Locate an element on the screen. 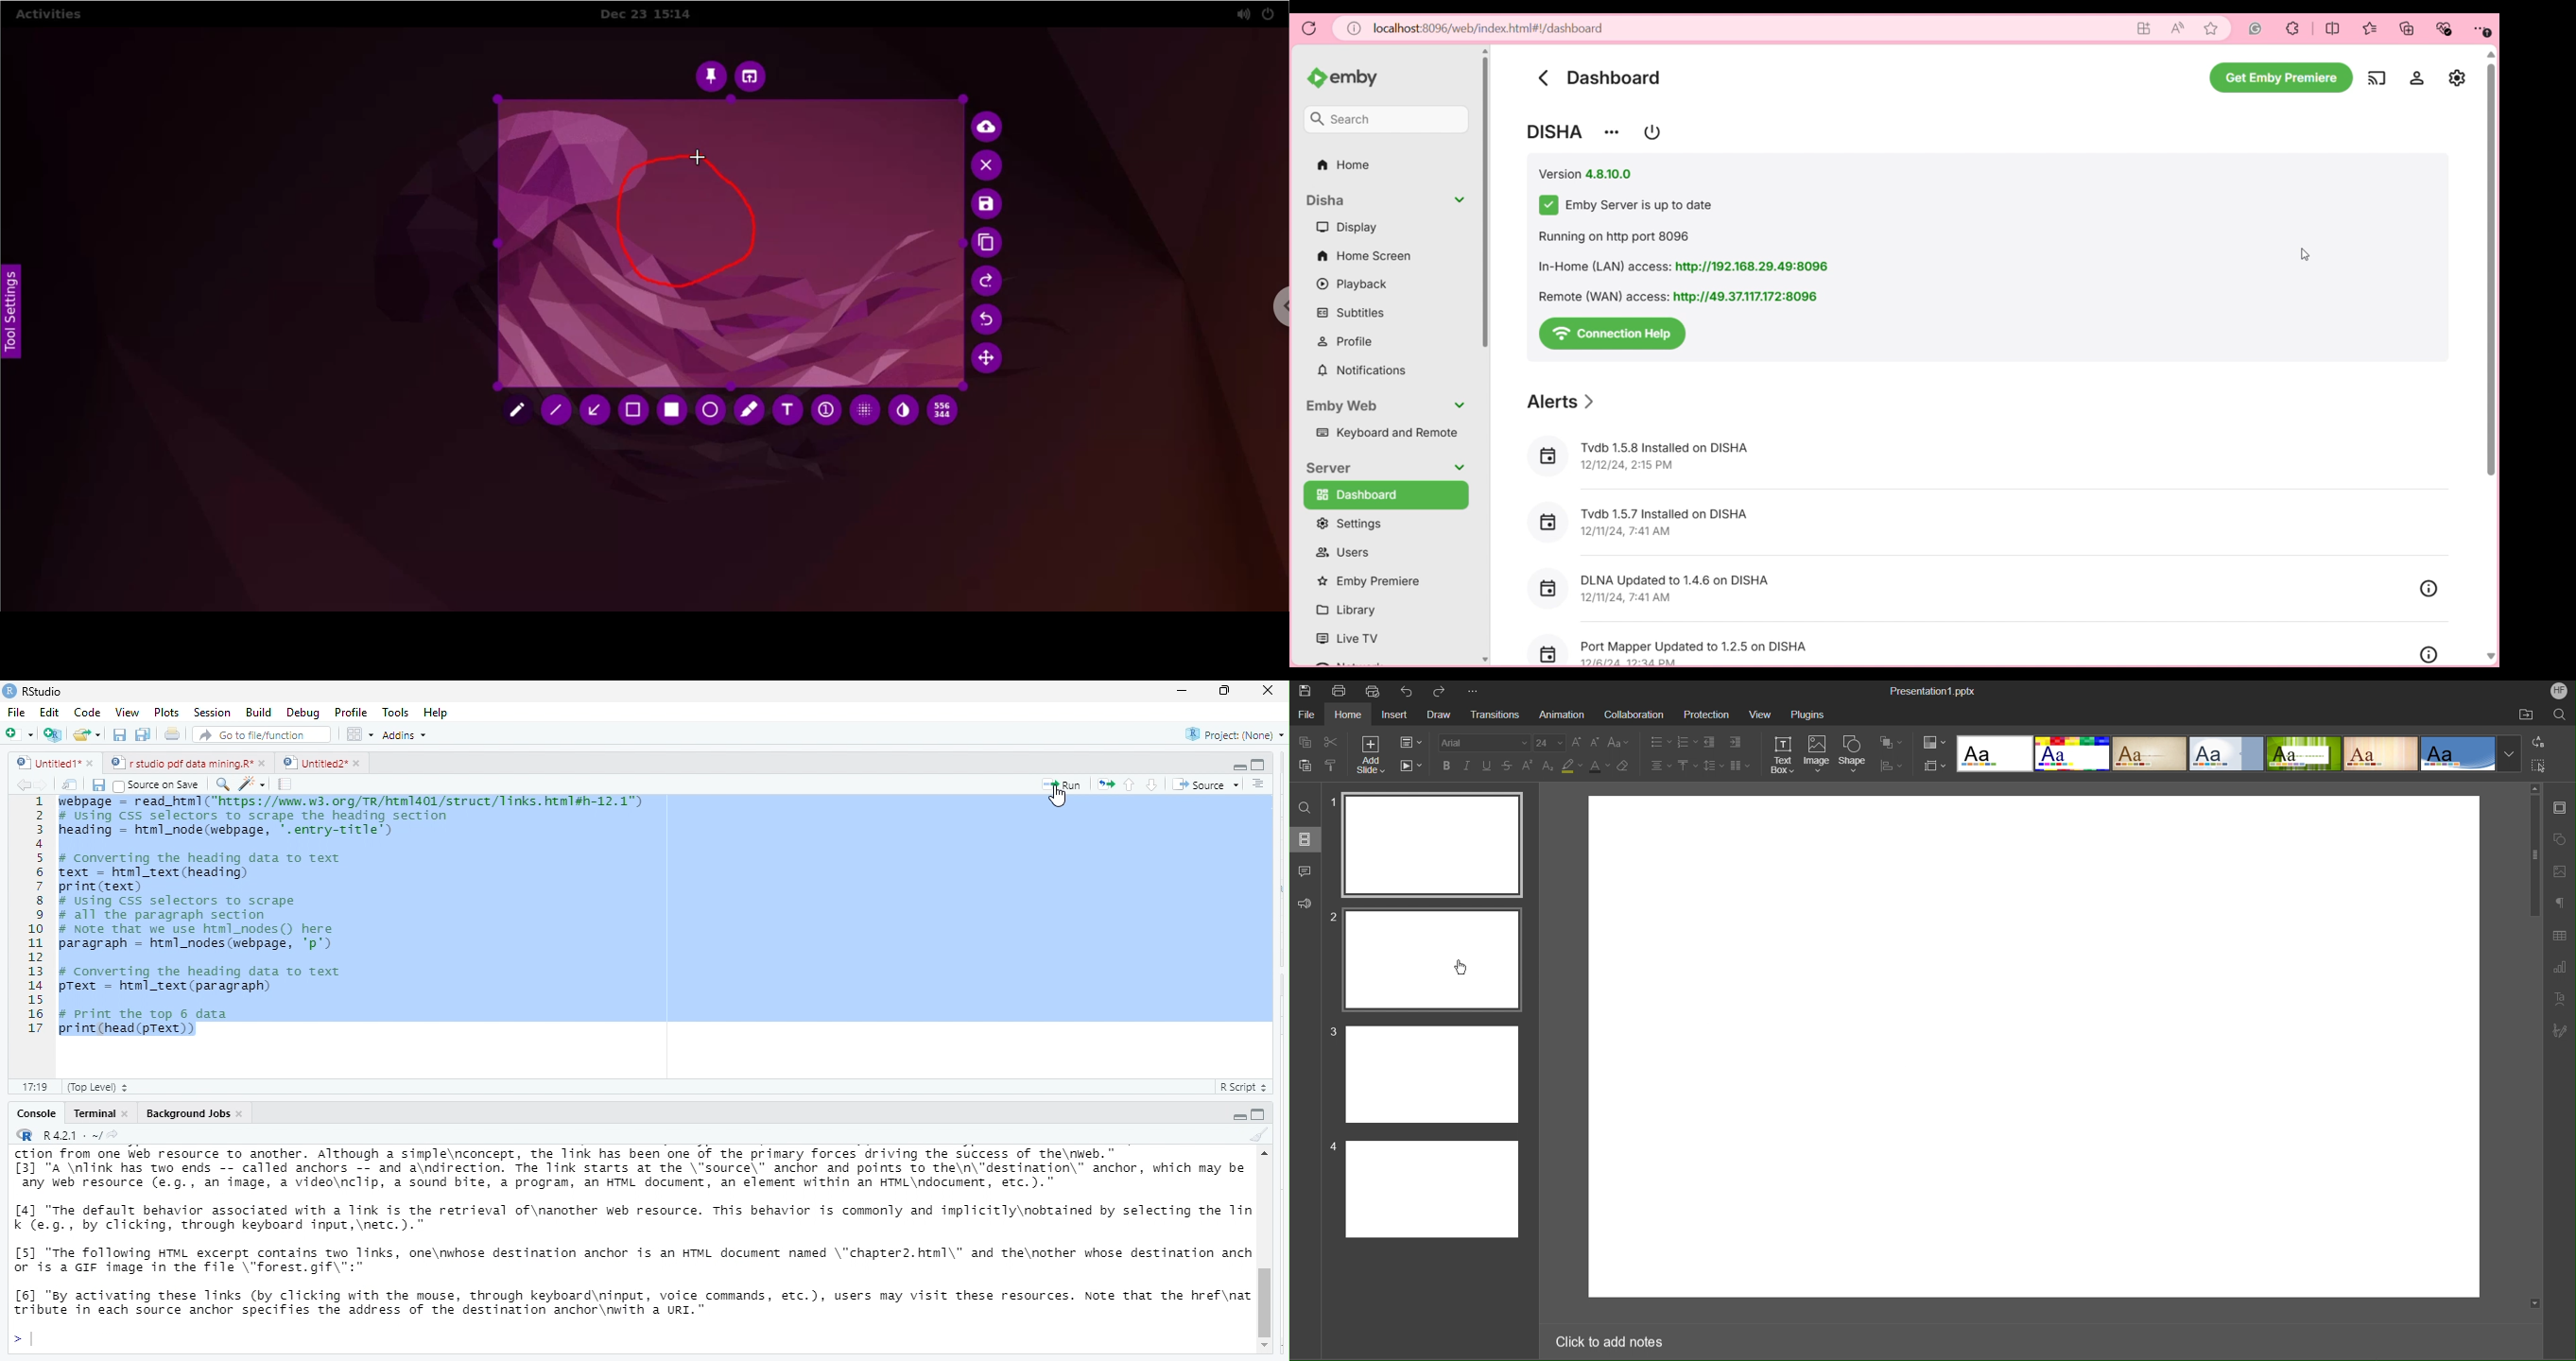 This screenshot has height=1372, width=2576. ction Trom one Web resource to another. Although a simpie\nconcept, the ink has been one of the primary Torces driving the success of the\rWeb. ~
[3] "A \nlink has two ends -- called anchors -- and a\ndirection. The Tink starts at the \"source\" anchor and points to the\n\"destination\" anchor, which may be
any web resource (e.g., an image, a video\nclip, a sound bite, a program, an HTML document, an element within an WTML\ndocument, etc.).”

[4] "The default behavior associated with a Tink is the retrieval of\nanother web resource. This behavior is commonly and implicitly\nobtained by selecting the Tin
k Ce.g., by clicking, through keyboard input,\netc.).”

[5] "The following HTML excerpt contains two links, one\nwhose destination anchor is an HTML document named \"chapter2.html\" and the\nother whose destination anch
or'is a GIF image in the file \"forest.gif\":"

[6] "sy activating these links (by clicking with the mouse, through keyboard\ninput, voice commands, etc.), users may visit these resources. Note that the href\nat
tribute in each source anchor specifies the address of the destination anchor\nwith a URI." is located at coordinates (628, 1240).